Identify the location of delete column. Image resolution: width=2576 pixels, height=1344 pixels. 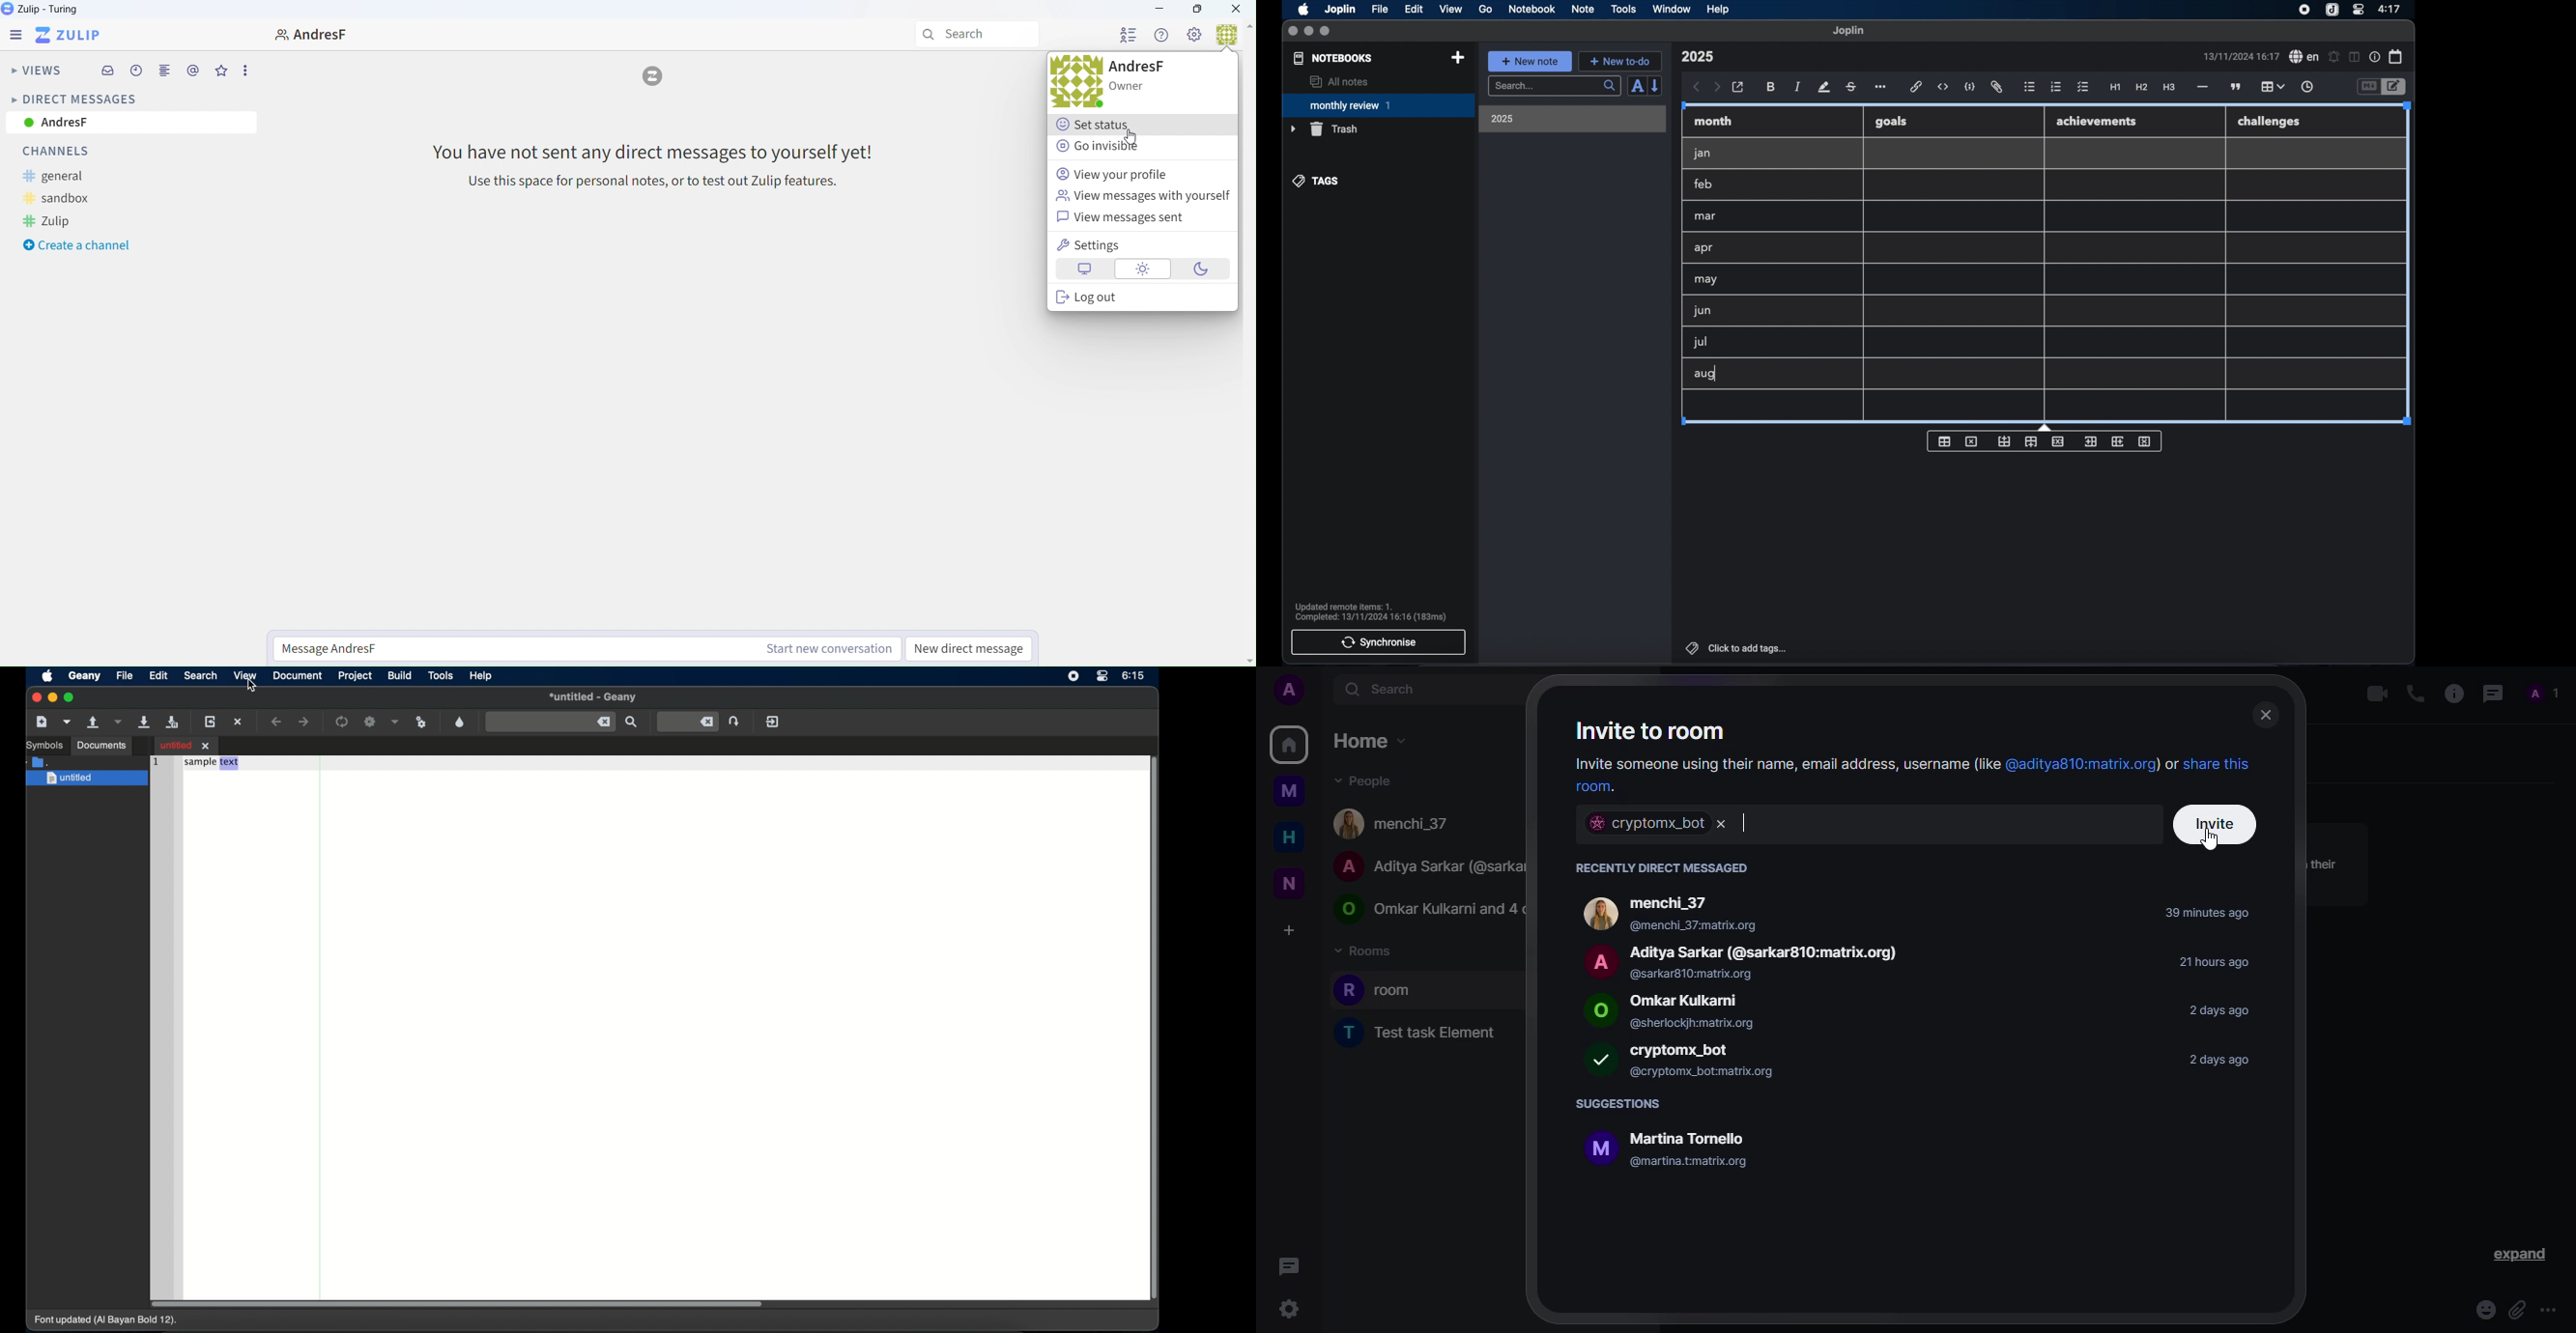
(2146, 442).